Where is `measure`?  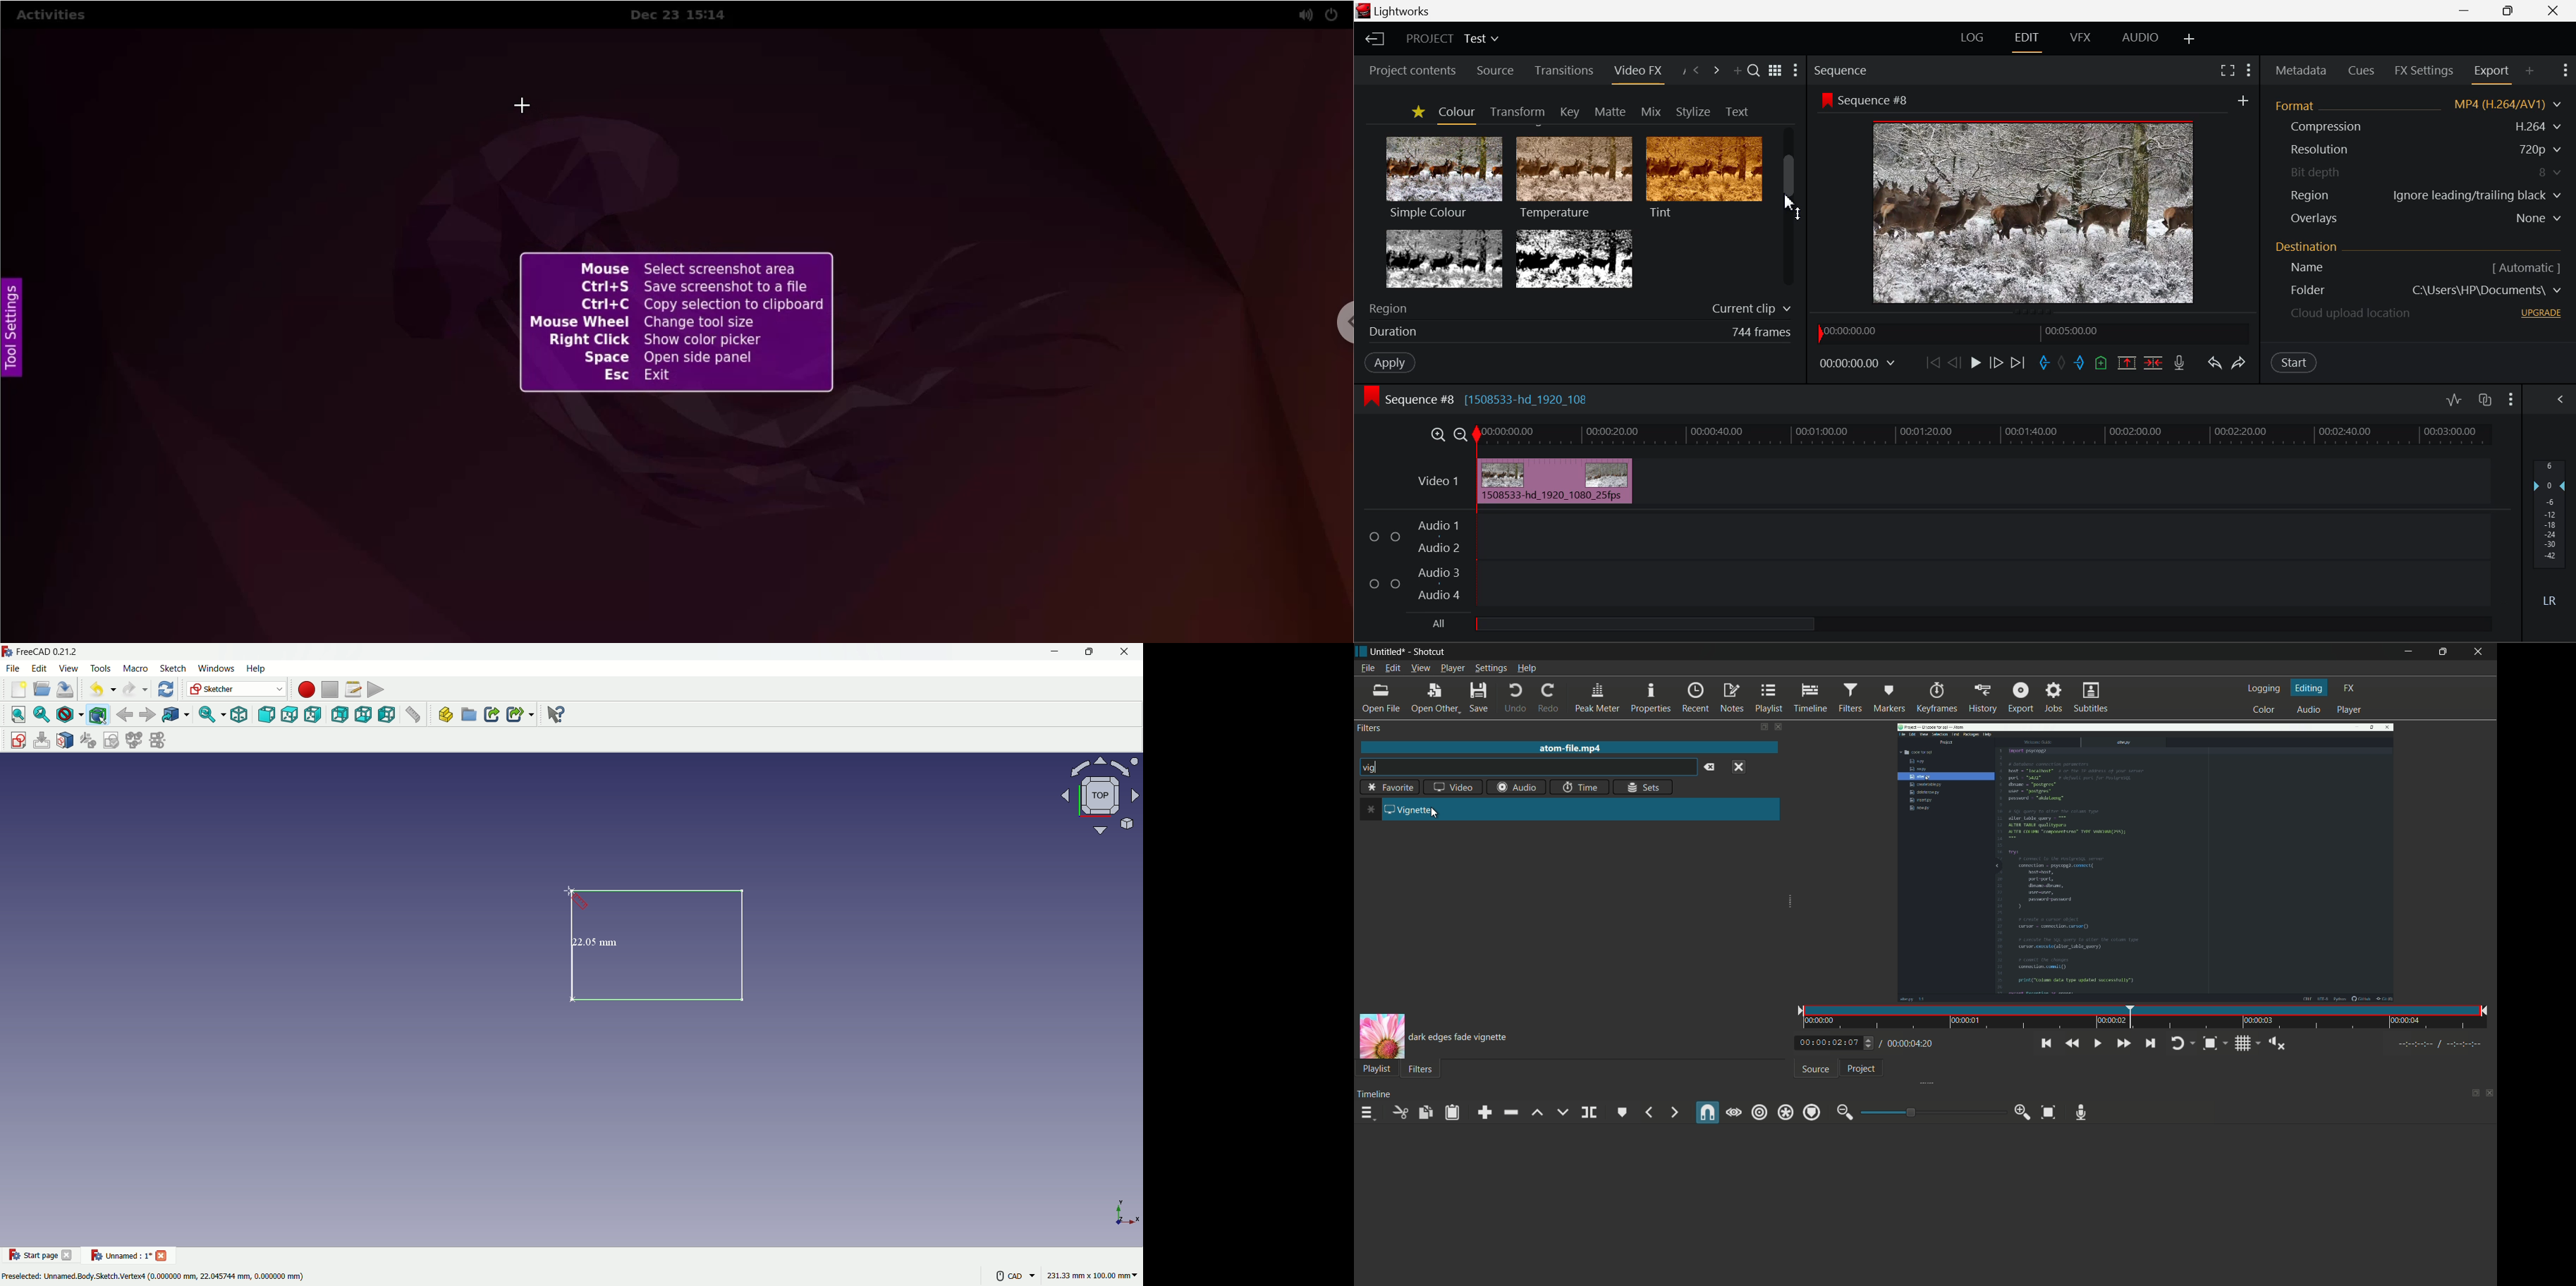
measure is located at coordinates (414, 716).